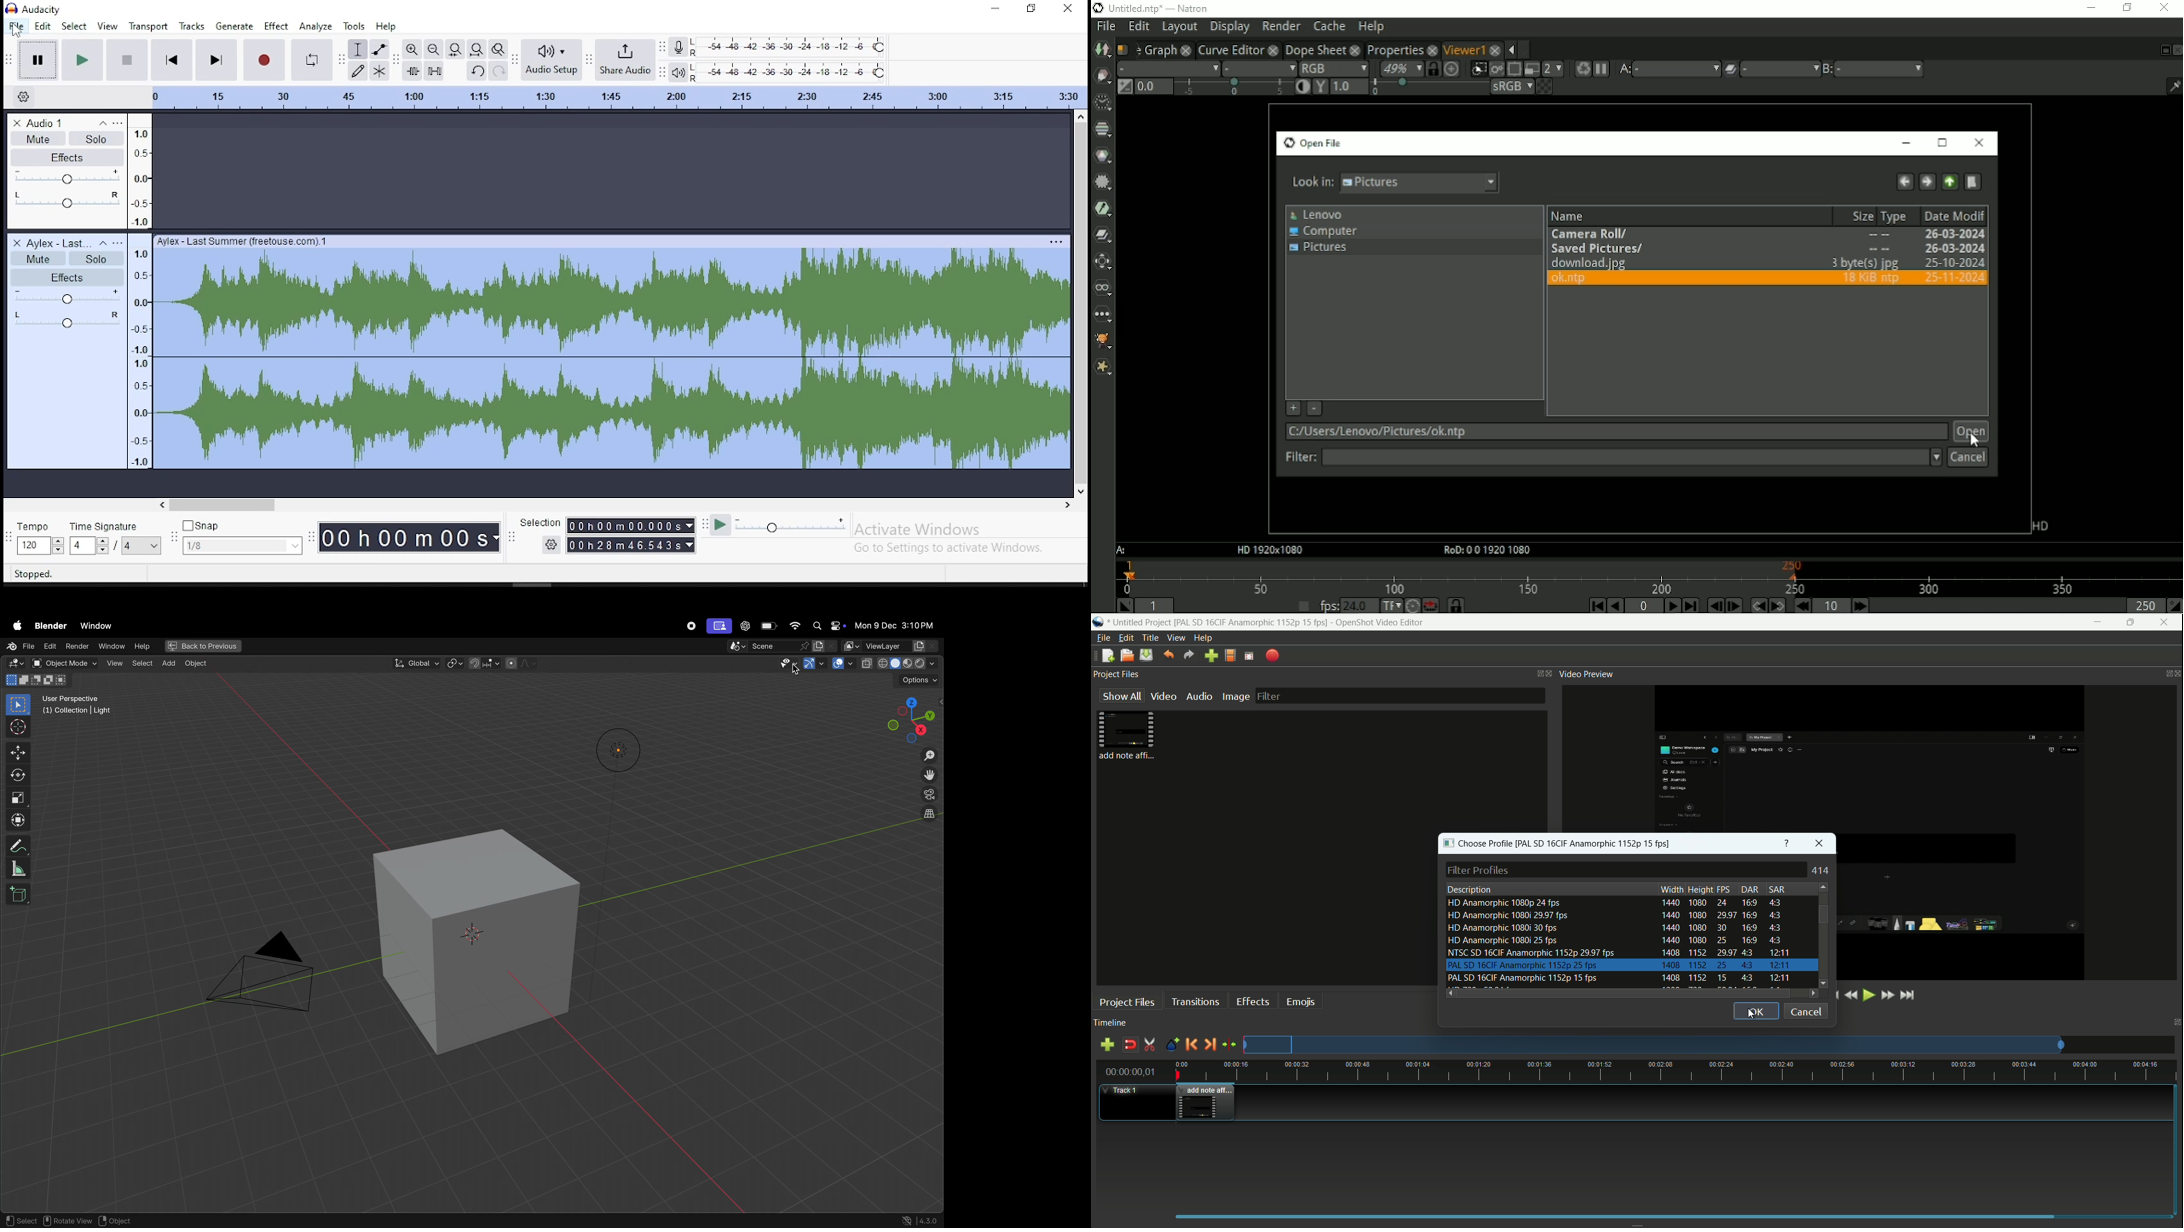  I want to click on timeline, so click(1110, 1024).